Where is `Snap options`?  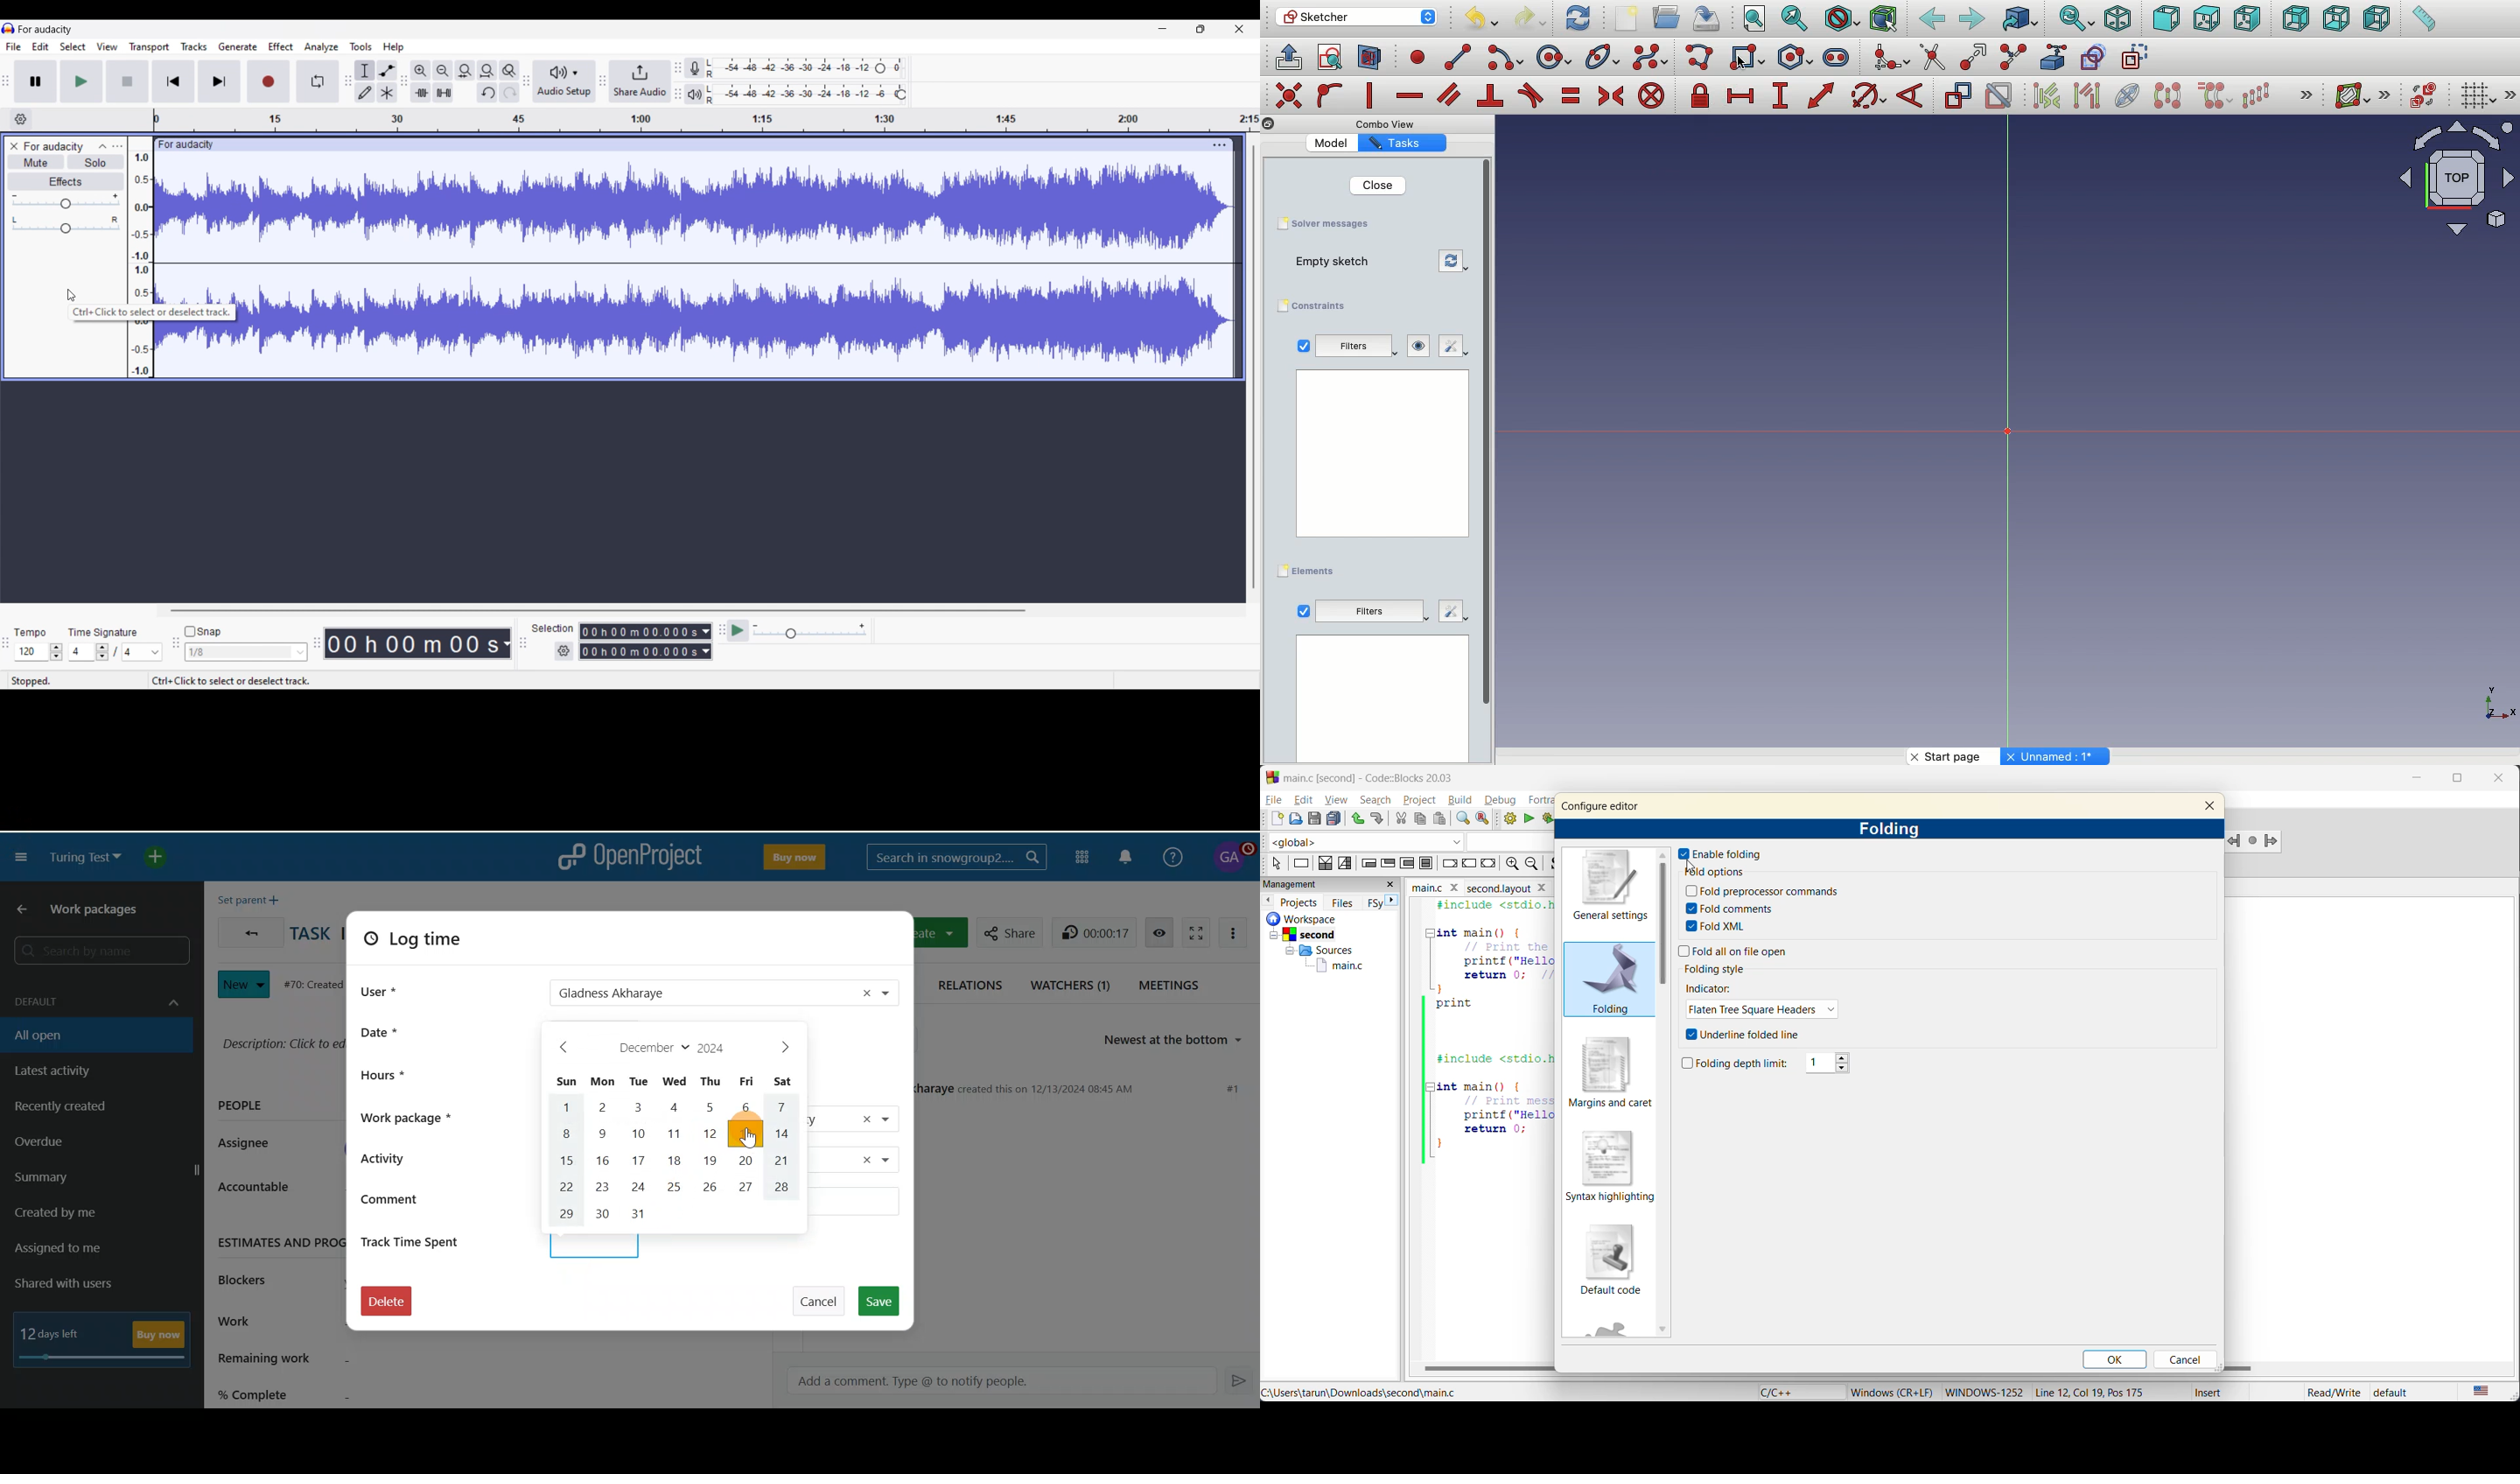 Snap options is located at coordinates (246, 652).